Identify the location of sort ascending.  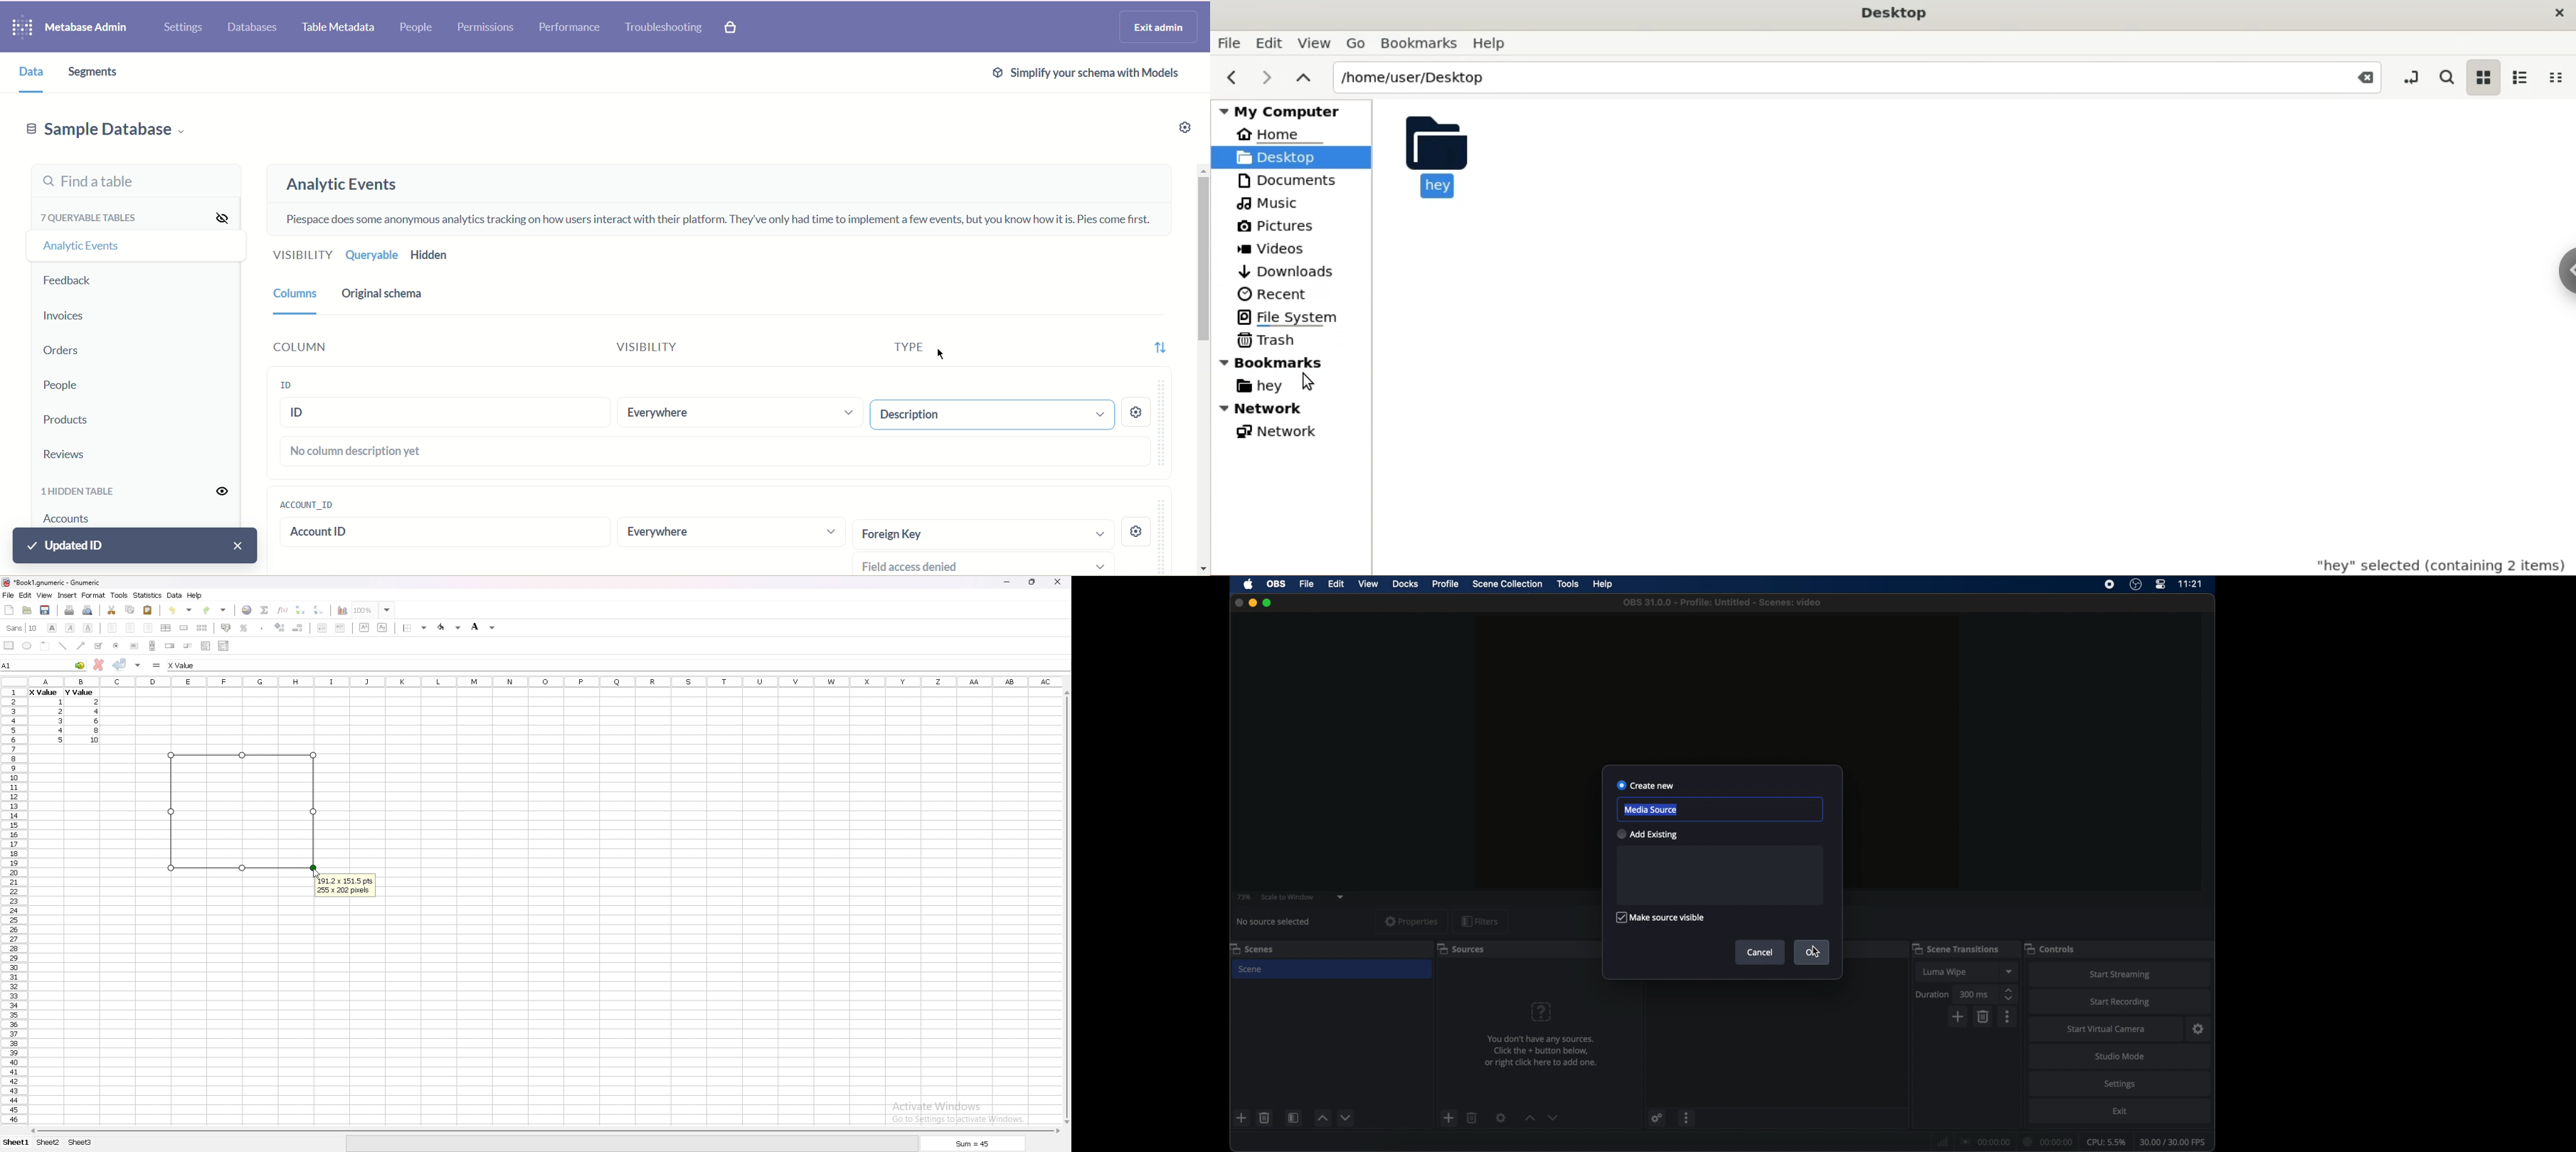
(300, 609).